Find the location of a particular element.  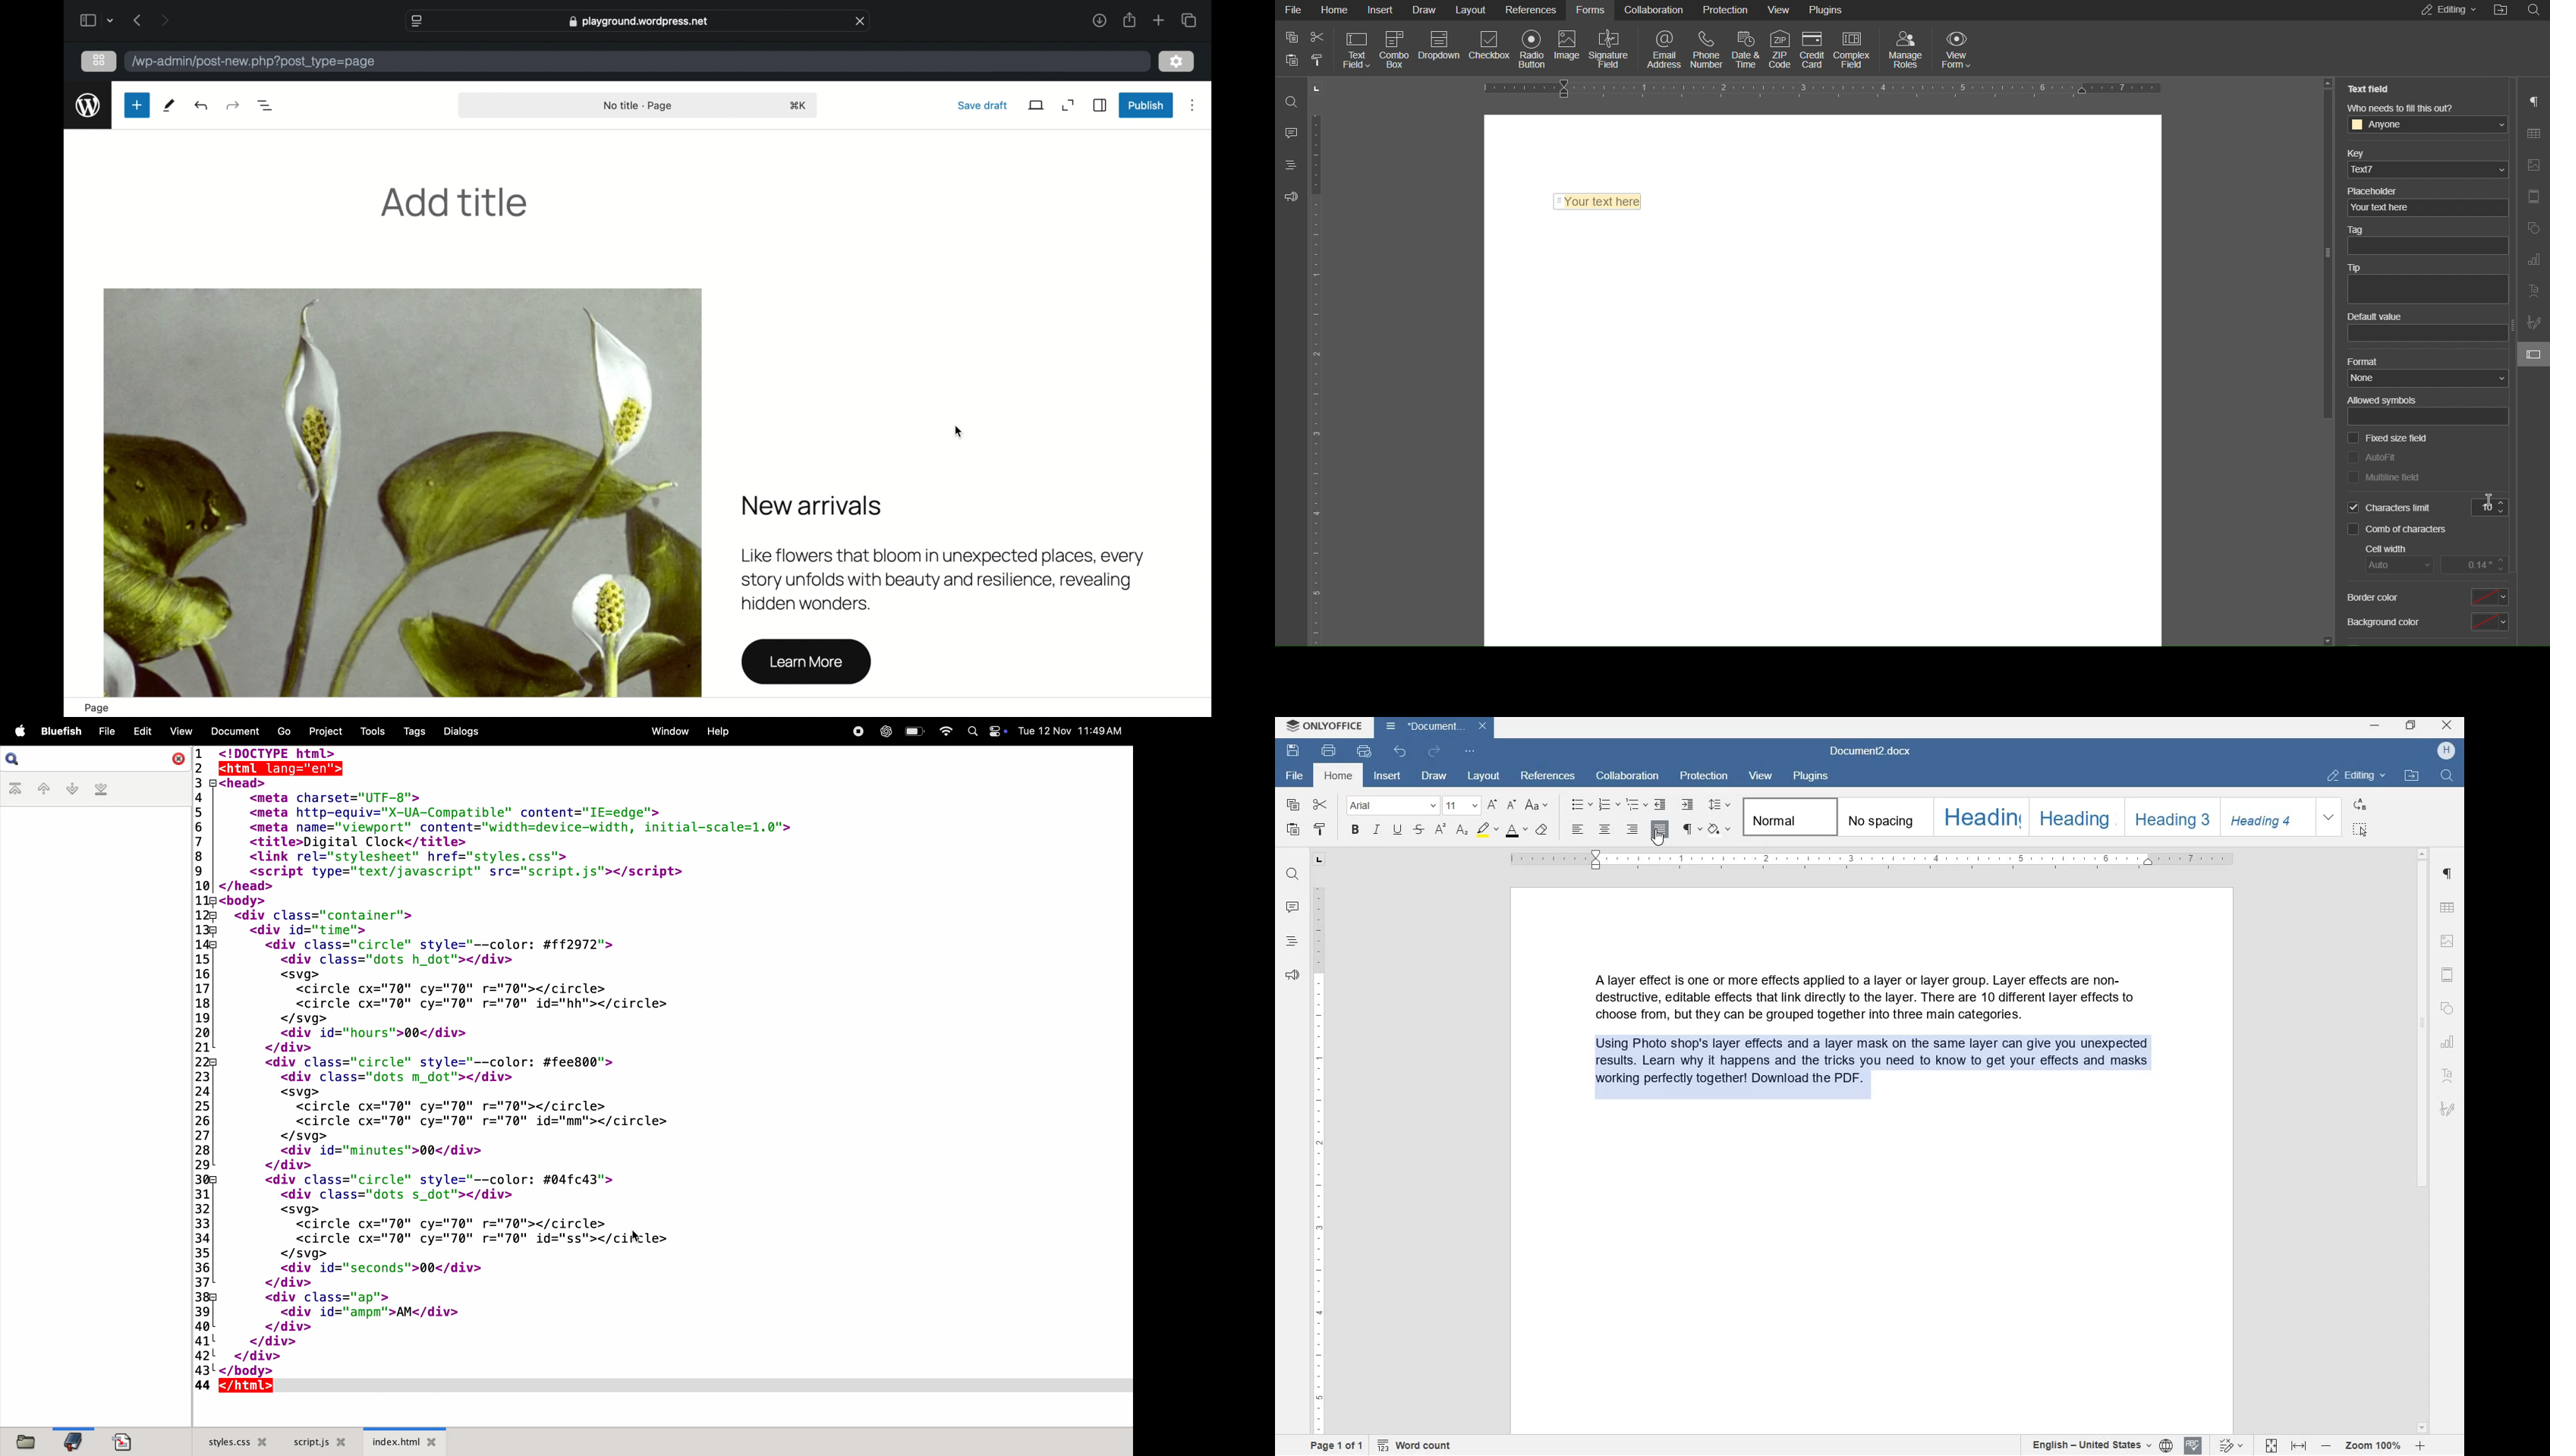

CENTER ALIGNMENT is located at coordinates (1606, 830).